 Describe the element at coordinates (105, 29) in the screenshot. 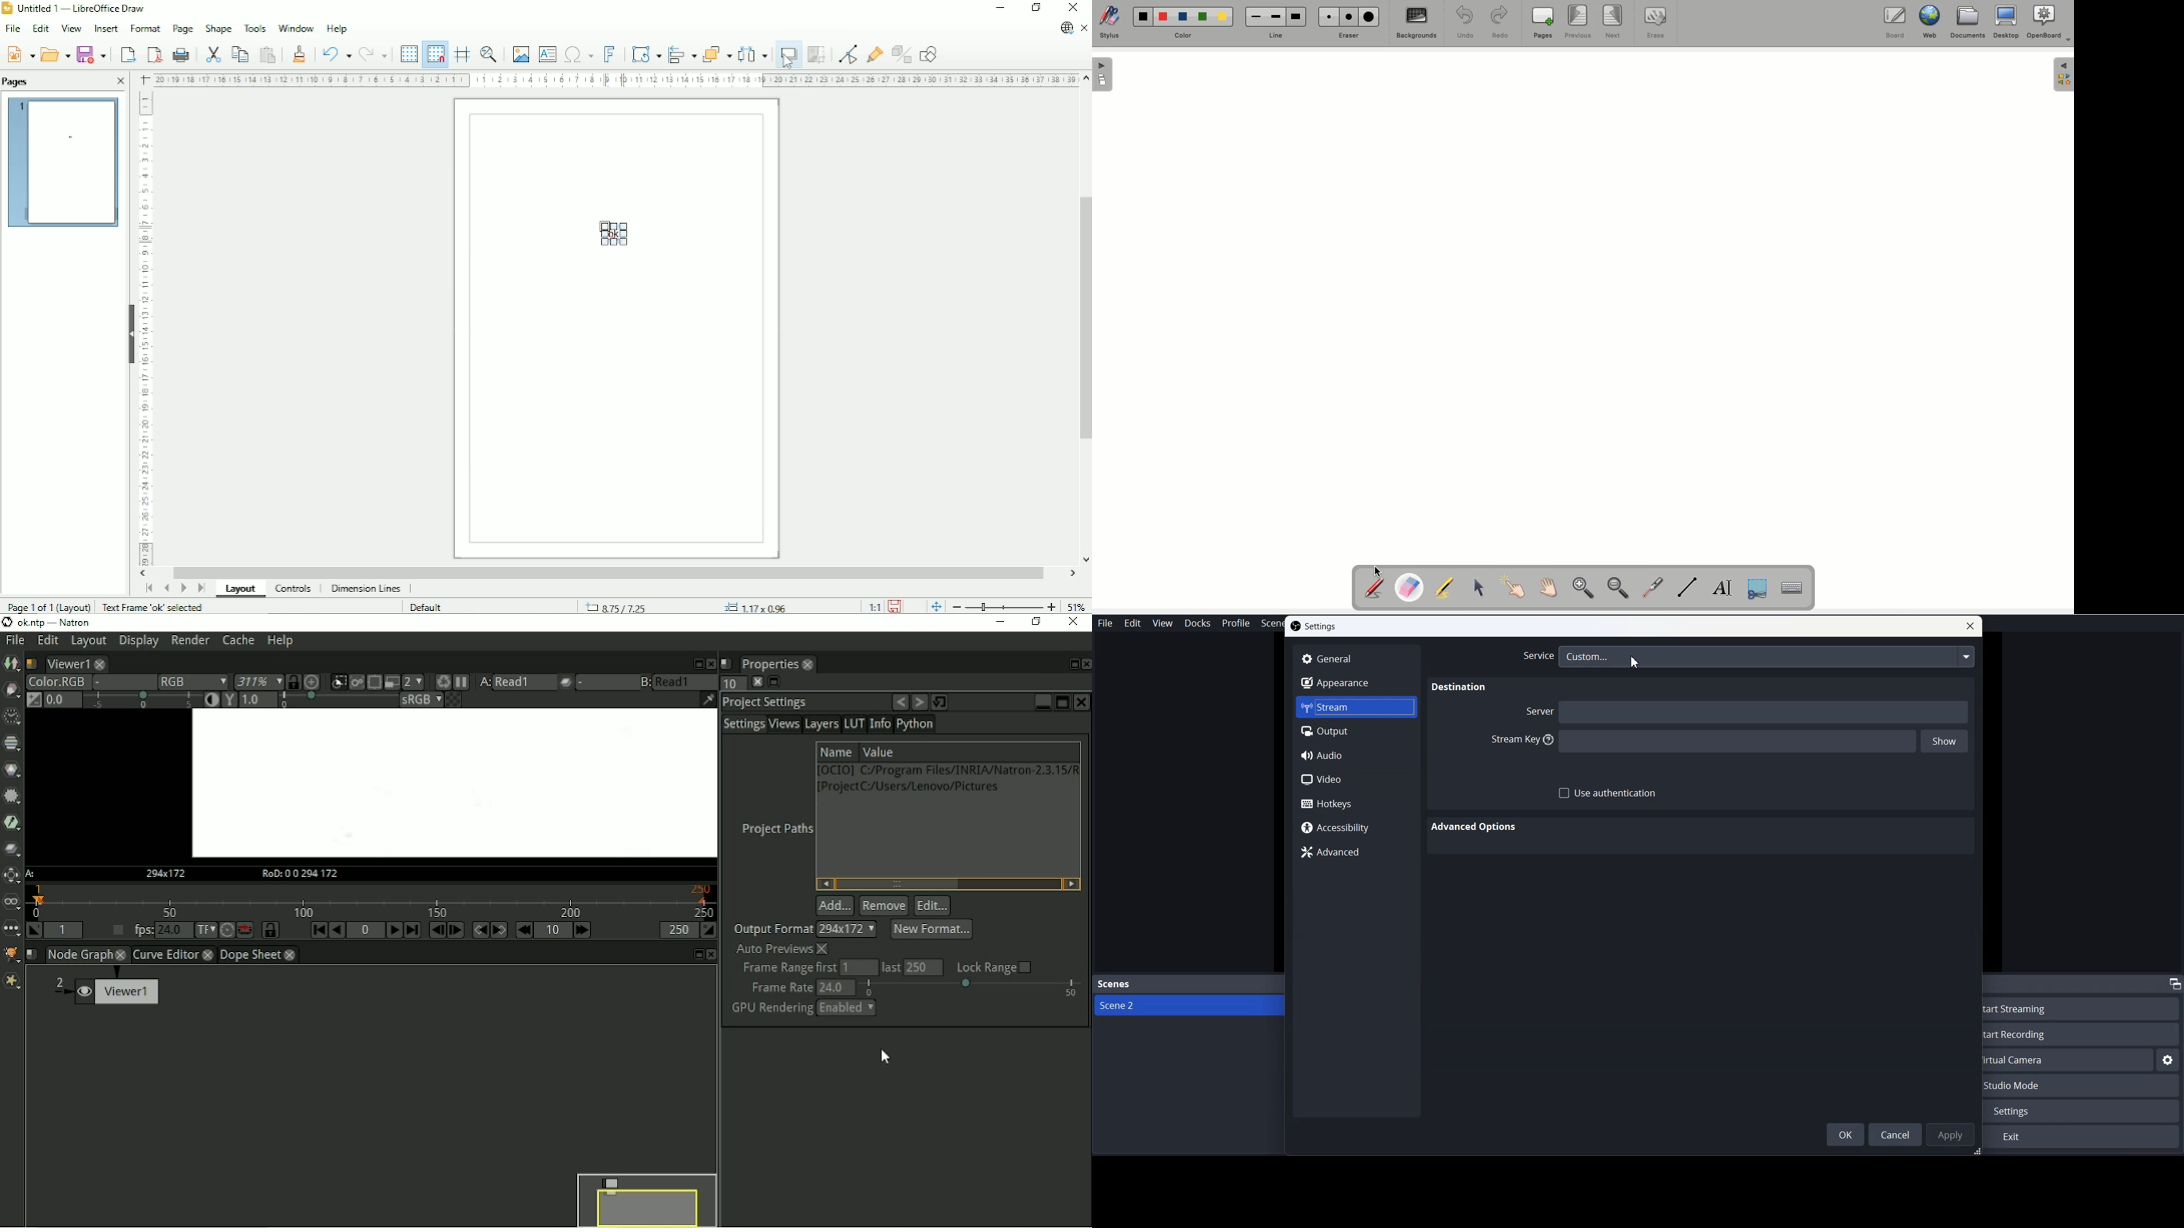

I see `Insert` at that location.